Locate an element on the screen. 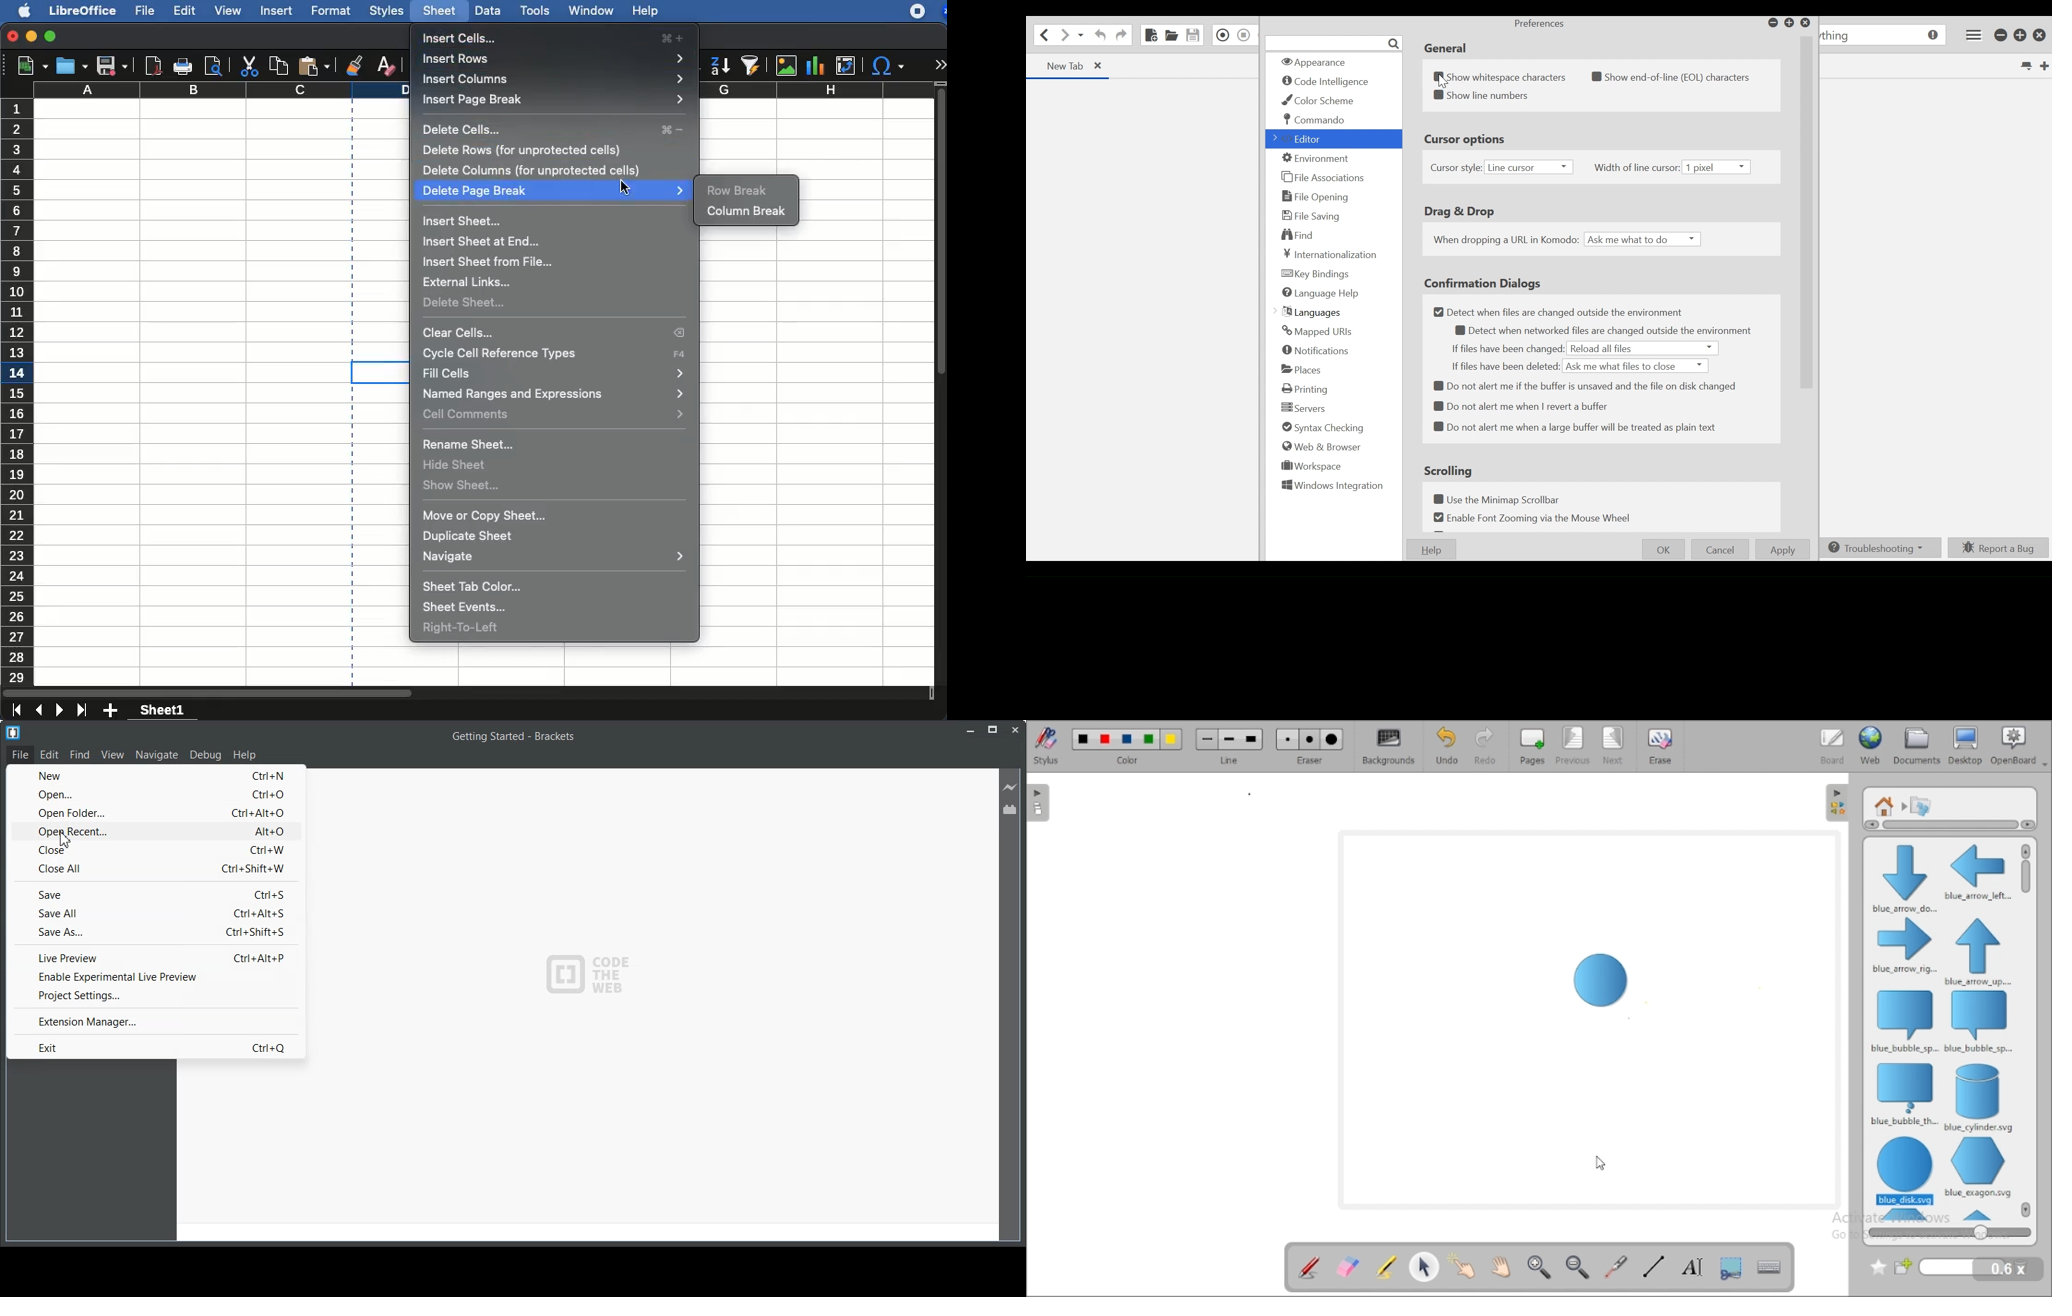 The image size is (2072, 1316). erase is located at coordinates (1661, 746).